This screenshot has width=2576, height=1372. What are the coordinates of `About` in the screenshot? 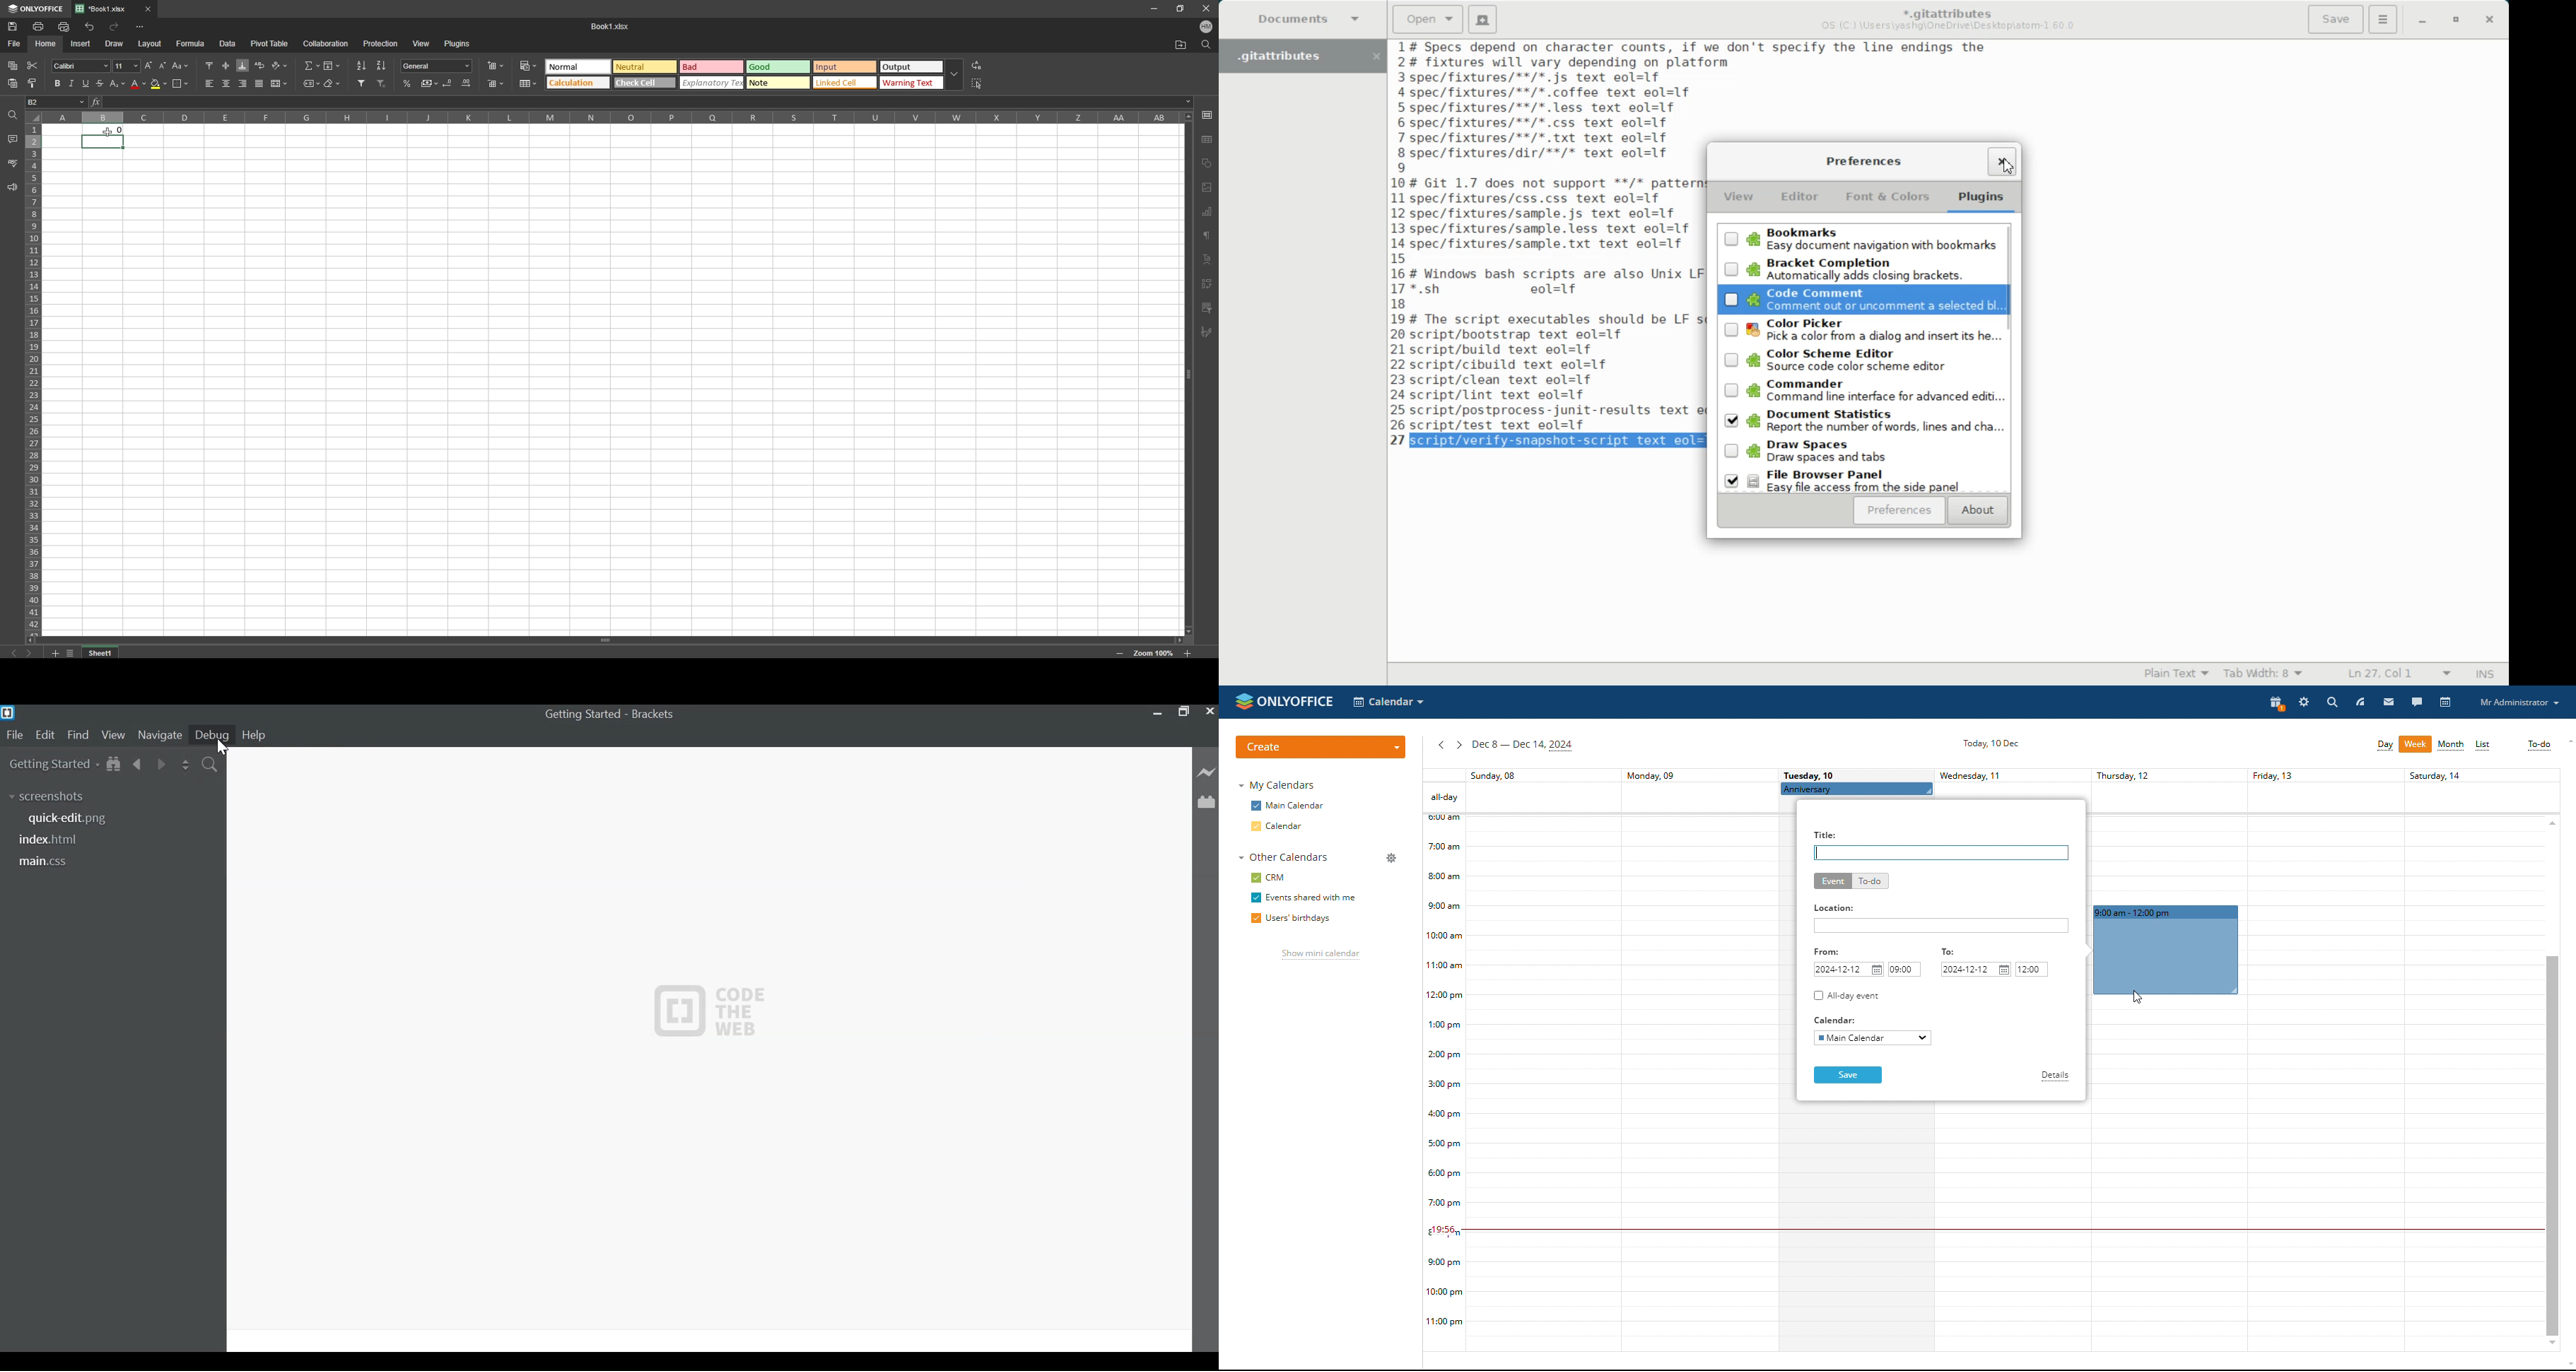 It's located at (1978, 511).